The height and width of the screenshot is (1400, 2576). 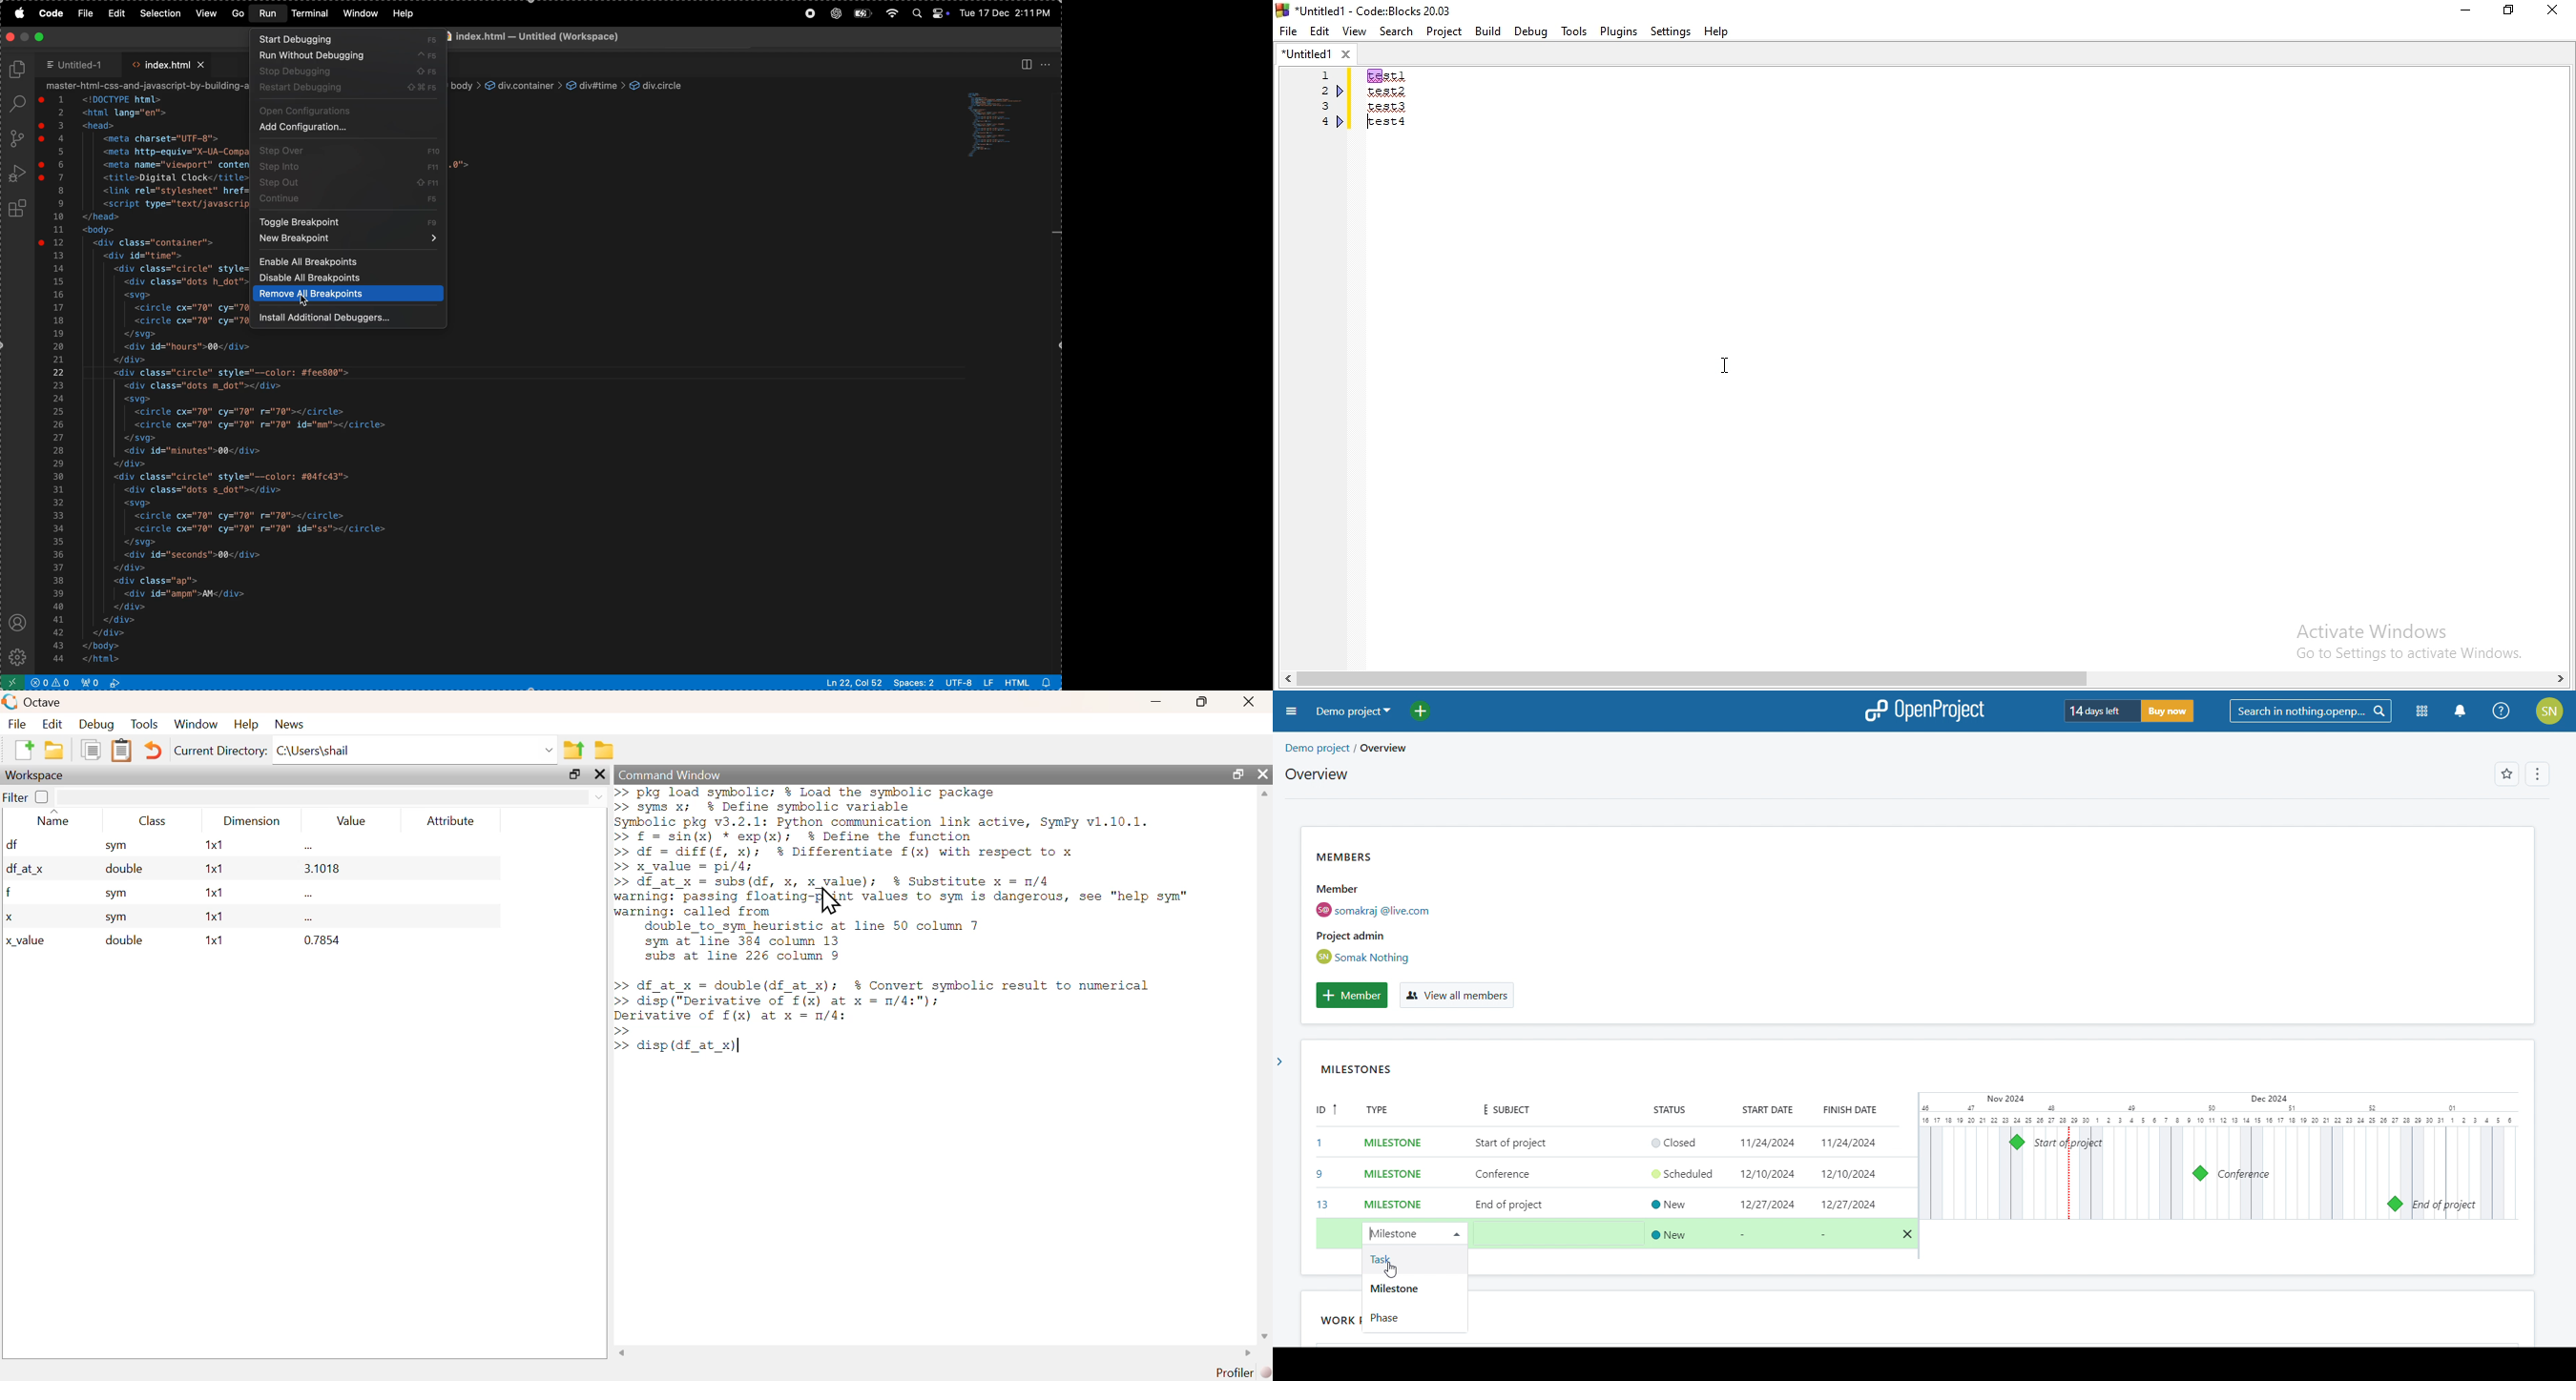 I want to click on News, so click(x=290, y=724).